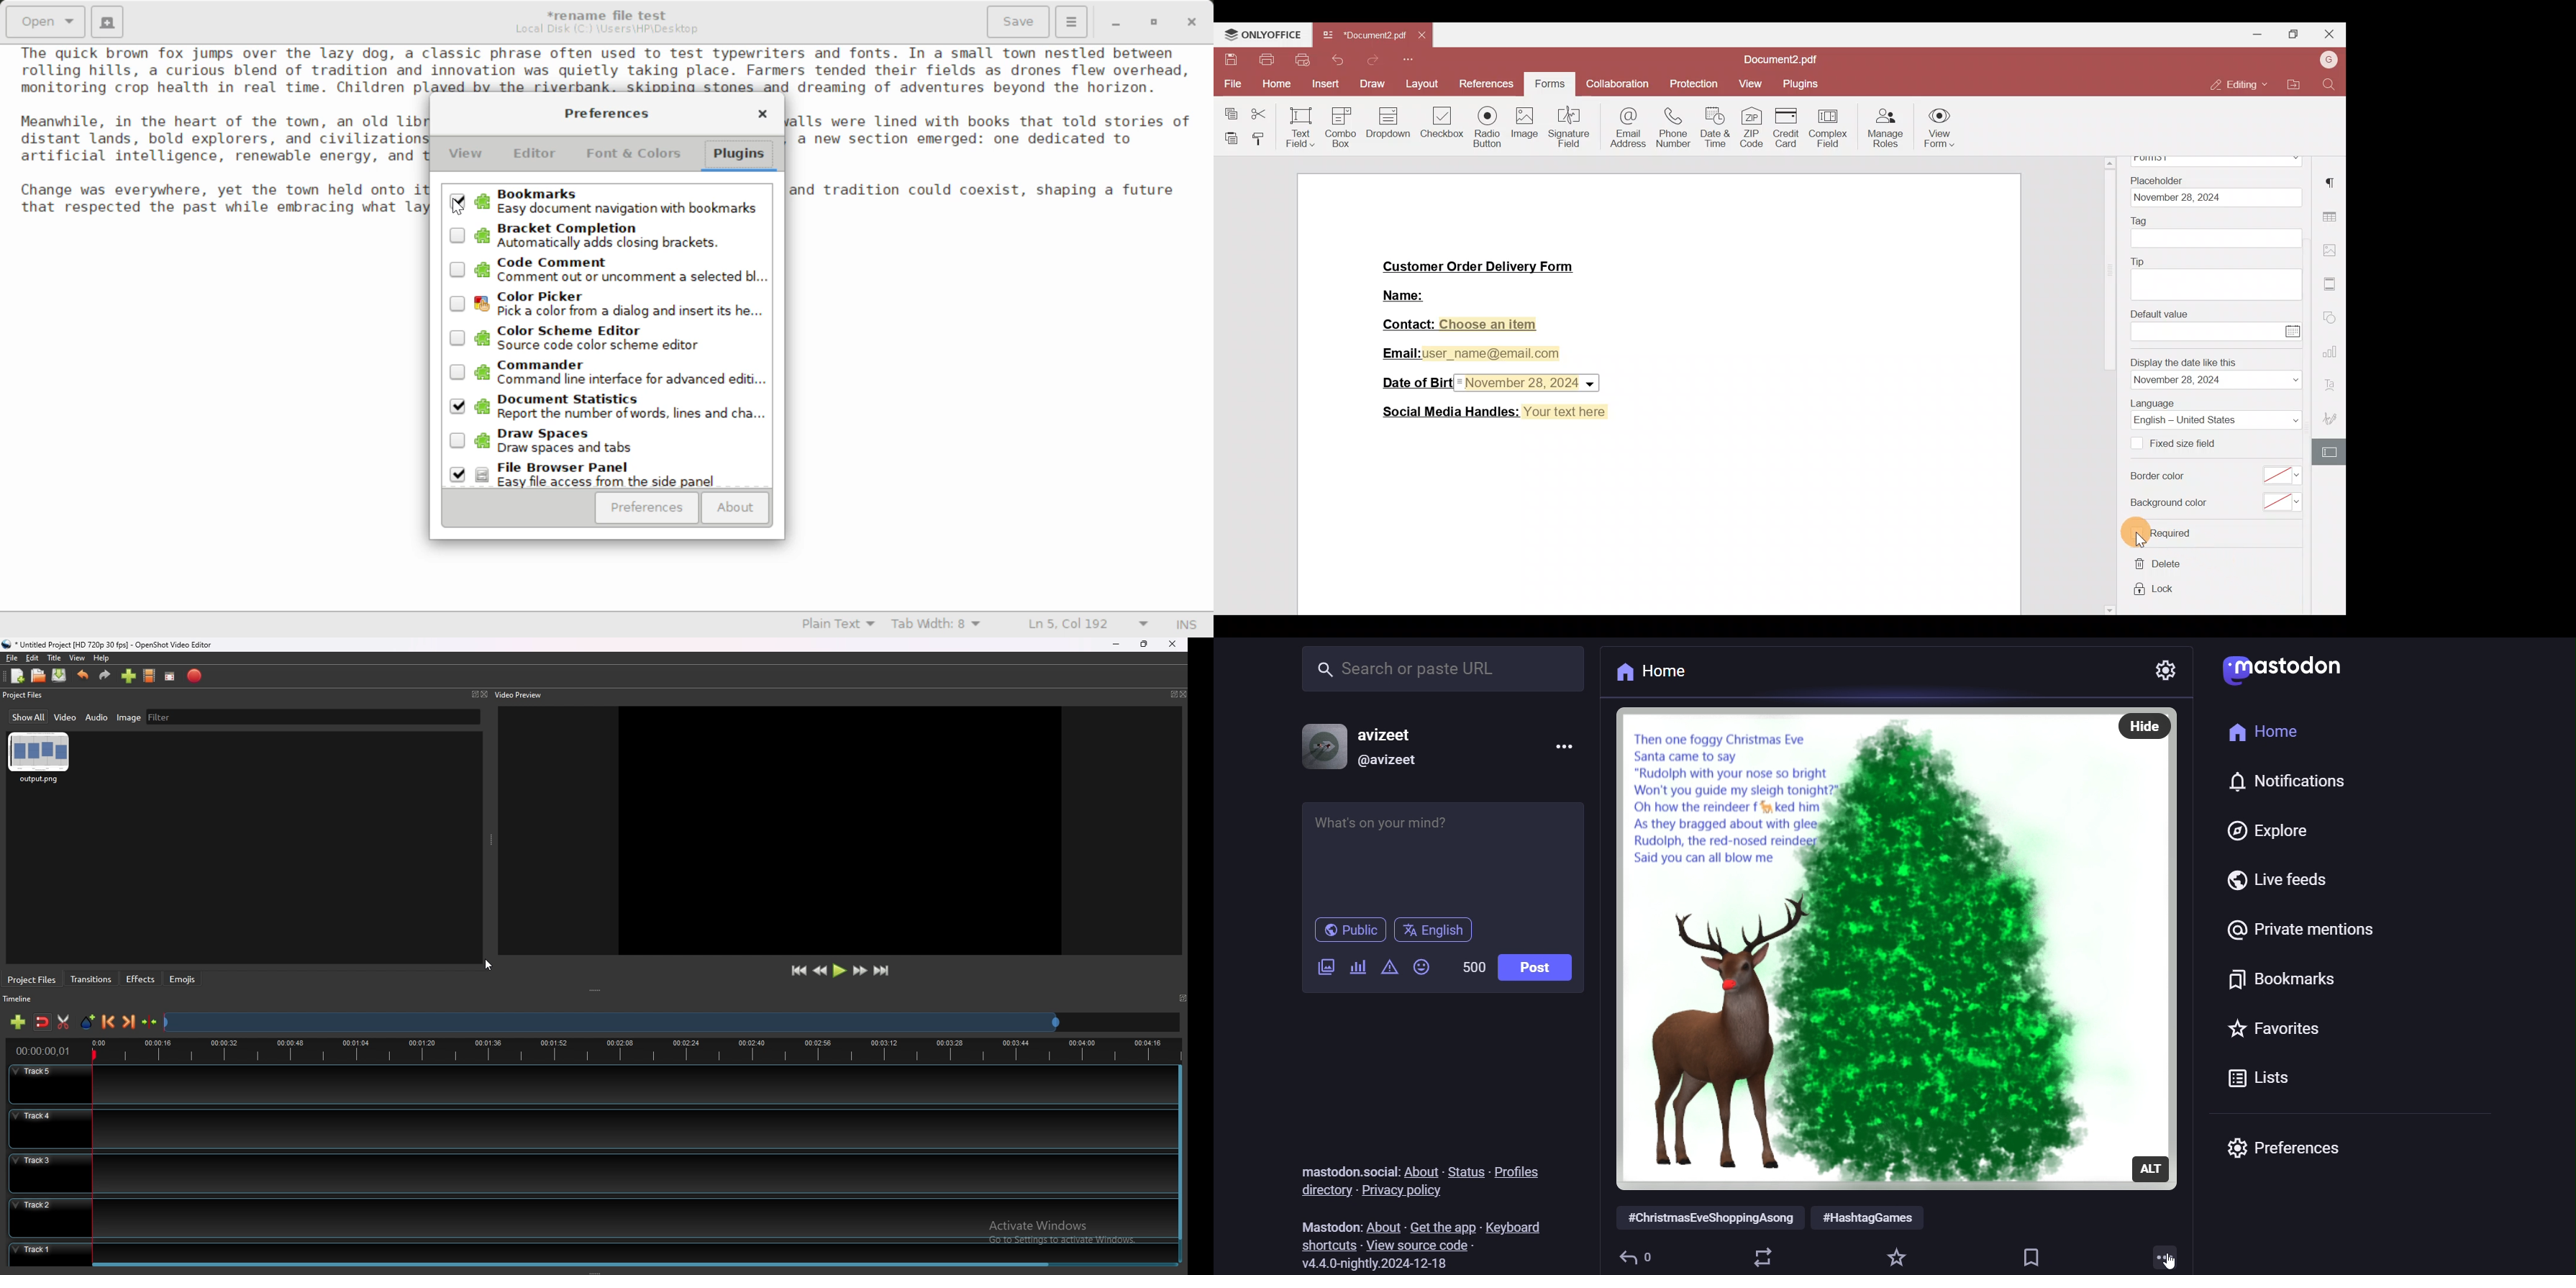  What do you see at coordinates (1898, 1256) in the screenshot?
I see `favorite` at bounding box center [1898, 1256].